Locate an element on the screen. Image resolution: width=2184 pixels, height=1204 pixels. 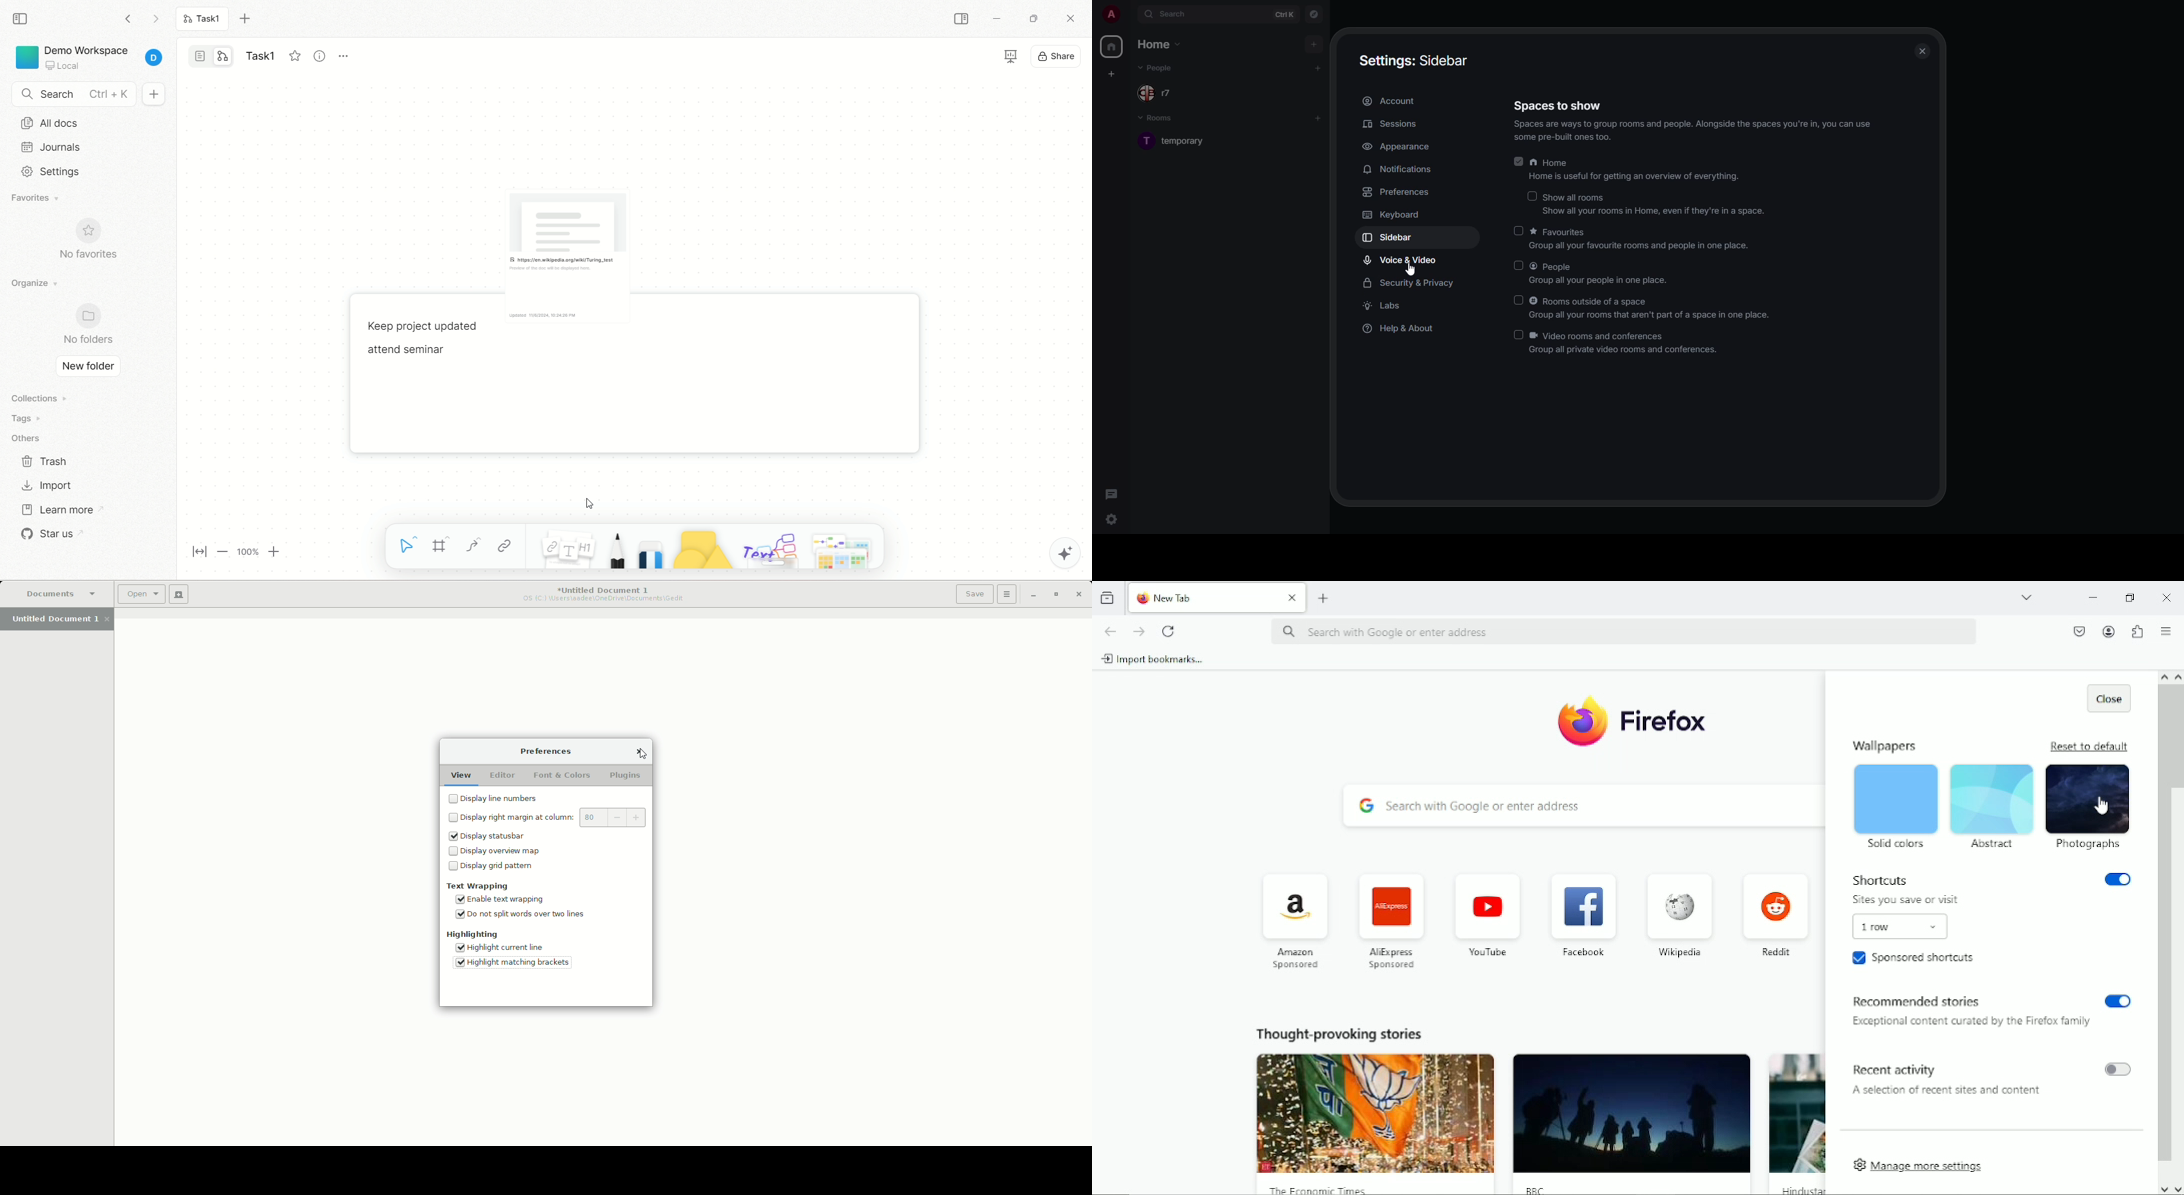
star us is located at coordinates (59, 537).